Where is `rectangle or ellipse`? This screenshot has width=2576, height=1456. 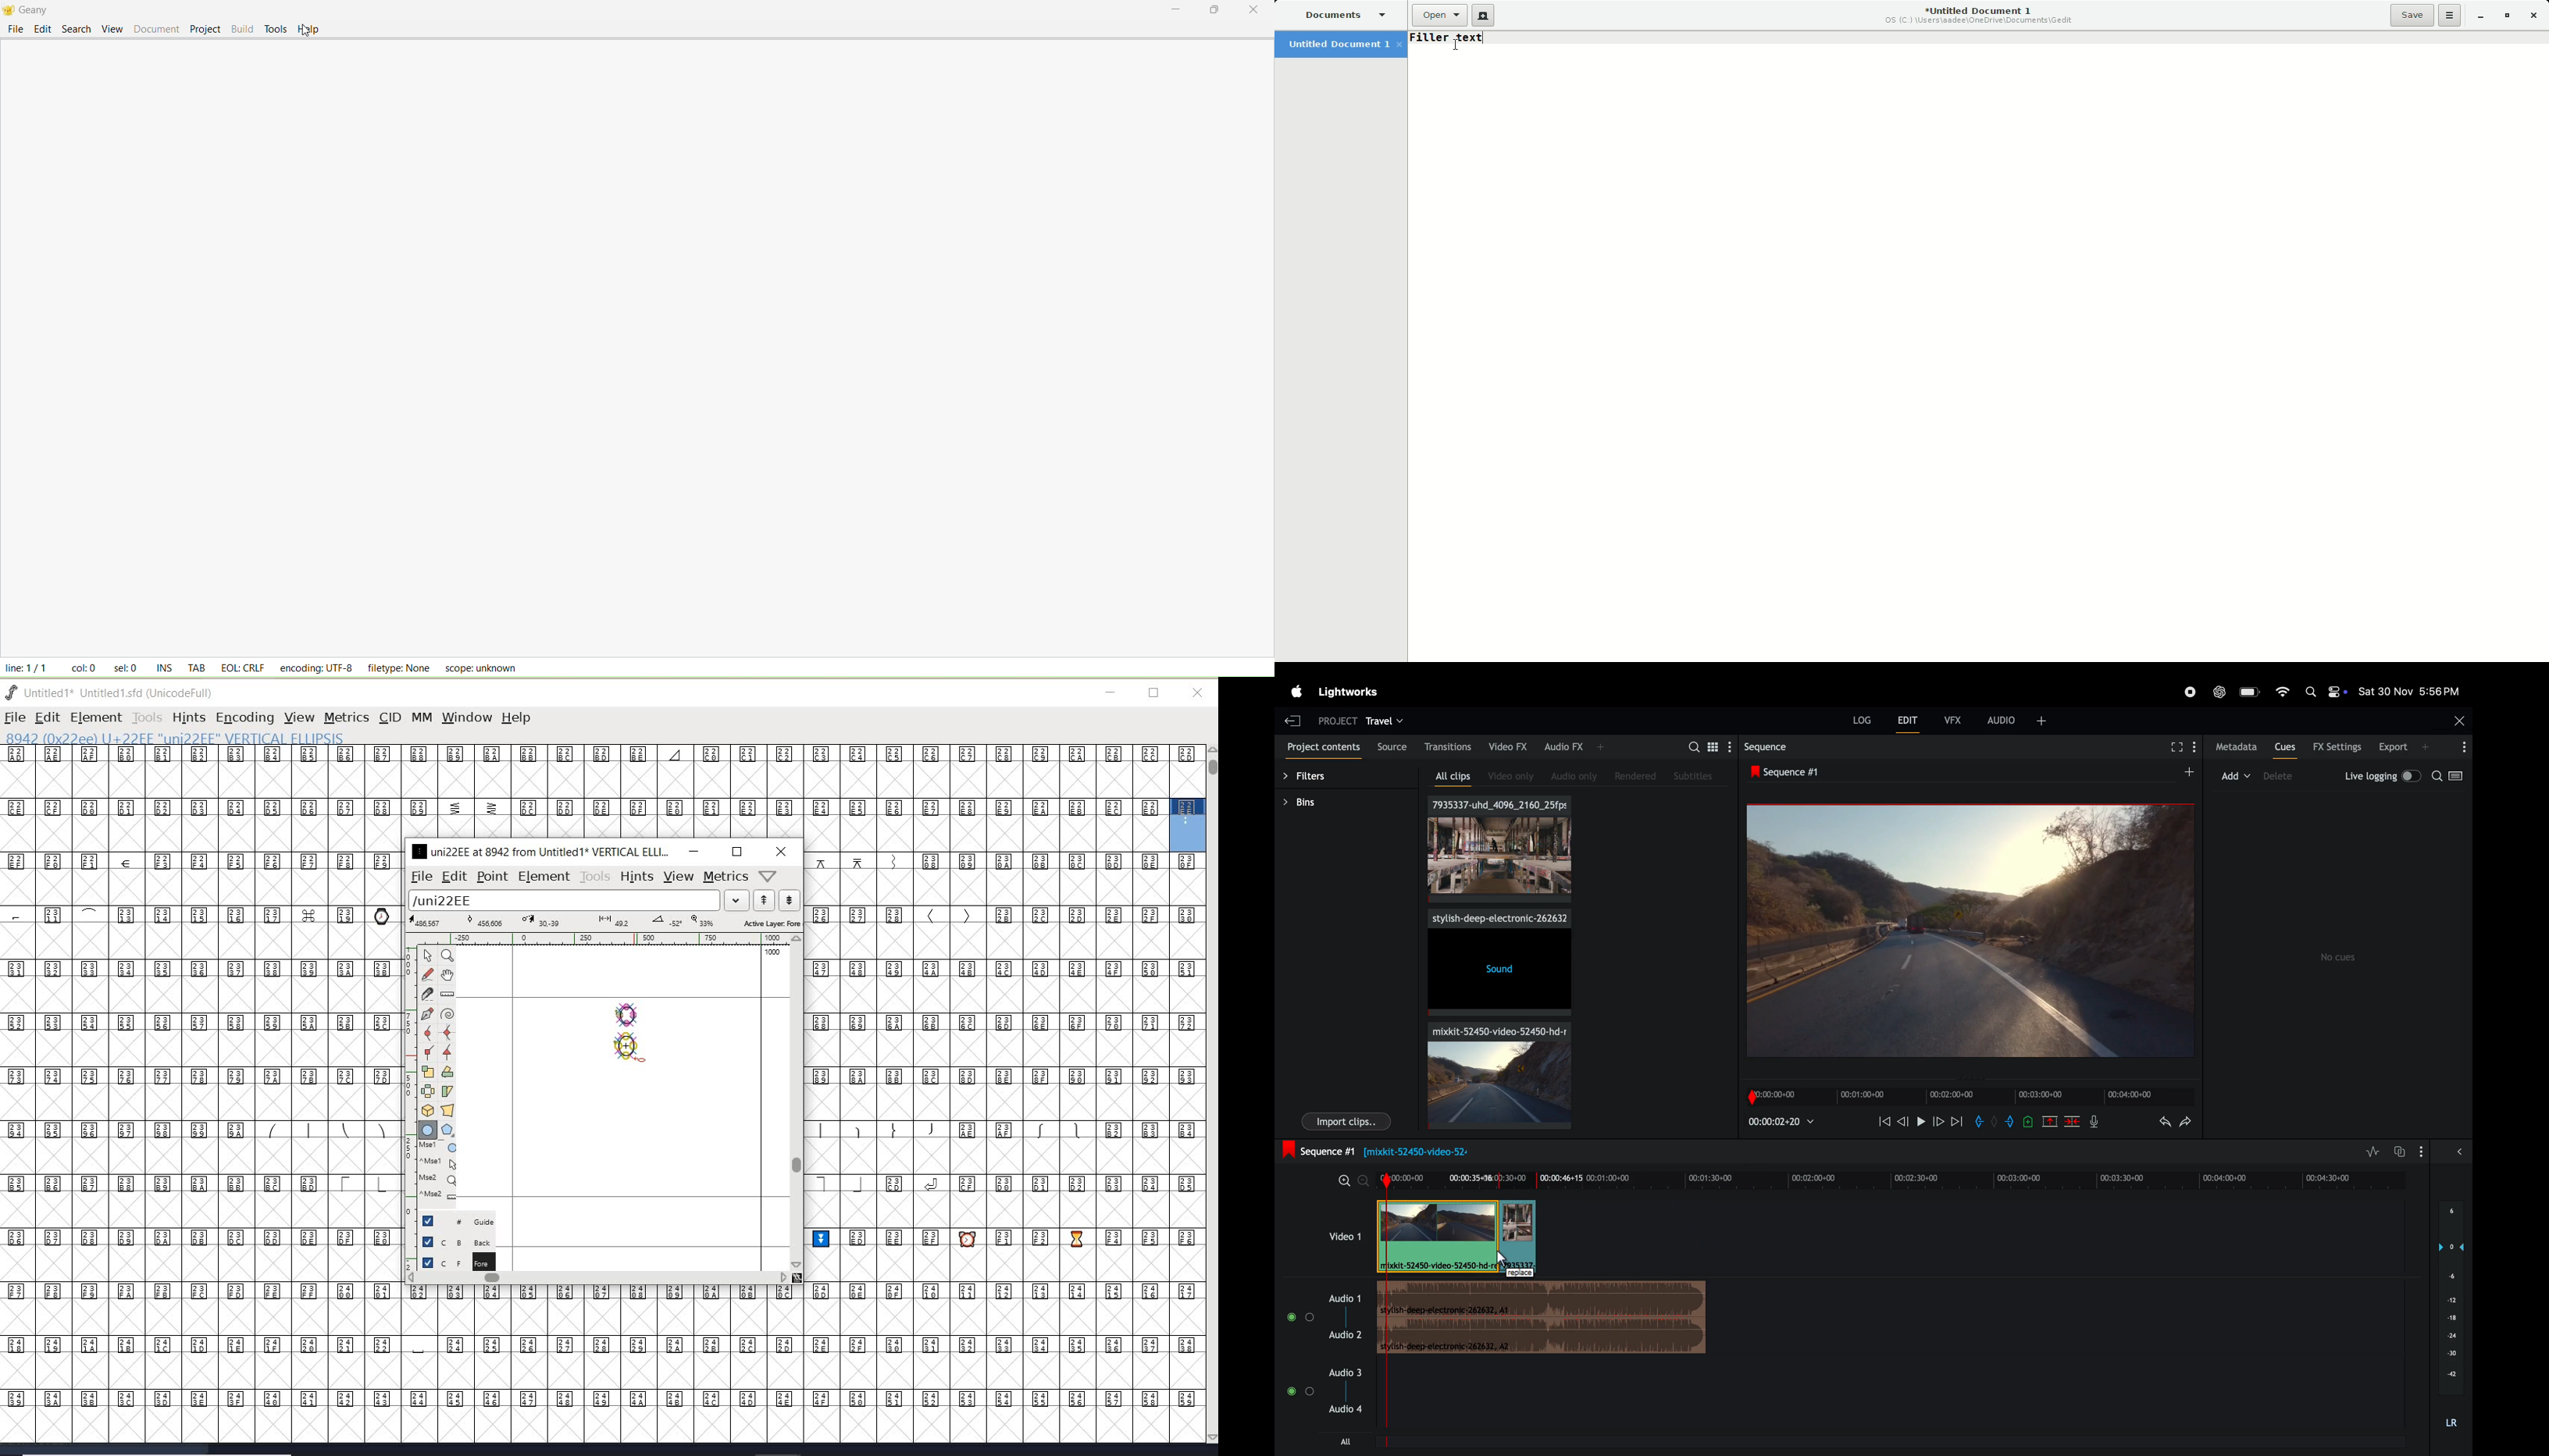
rectangle or ellipse is located at coordinates (429, 1131).